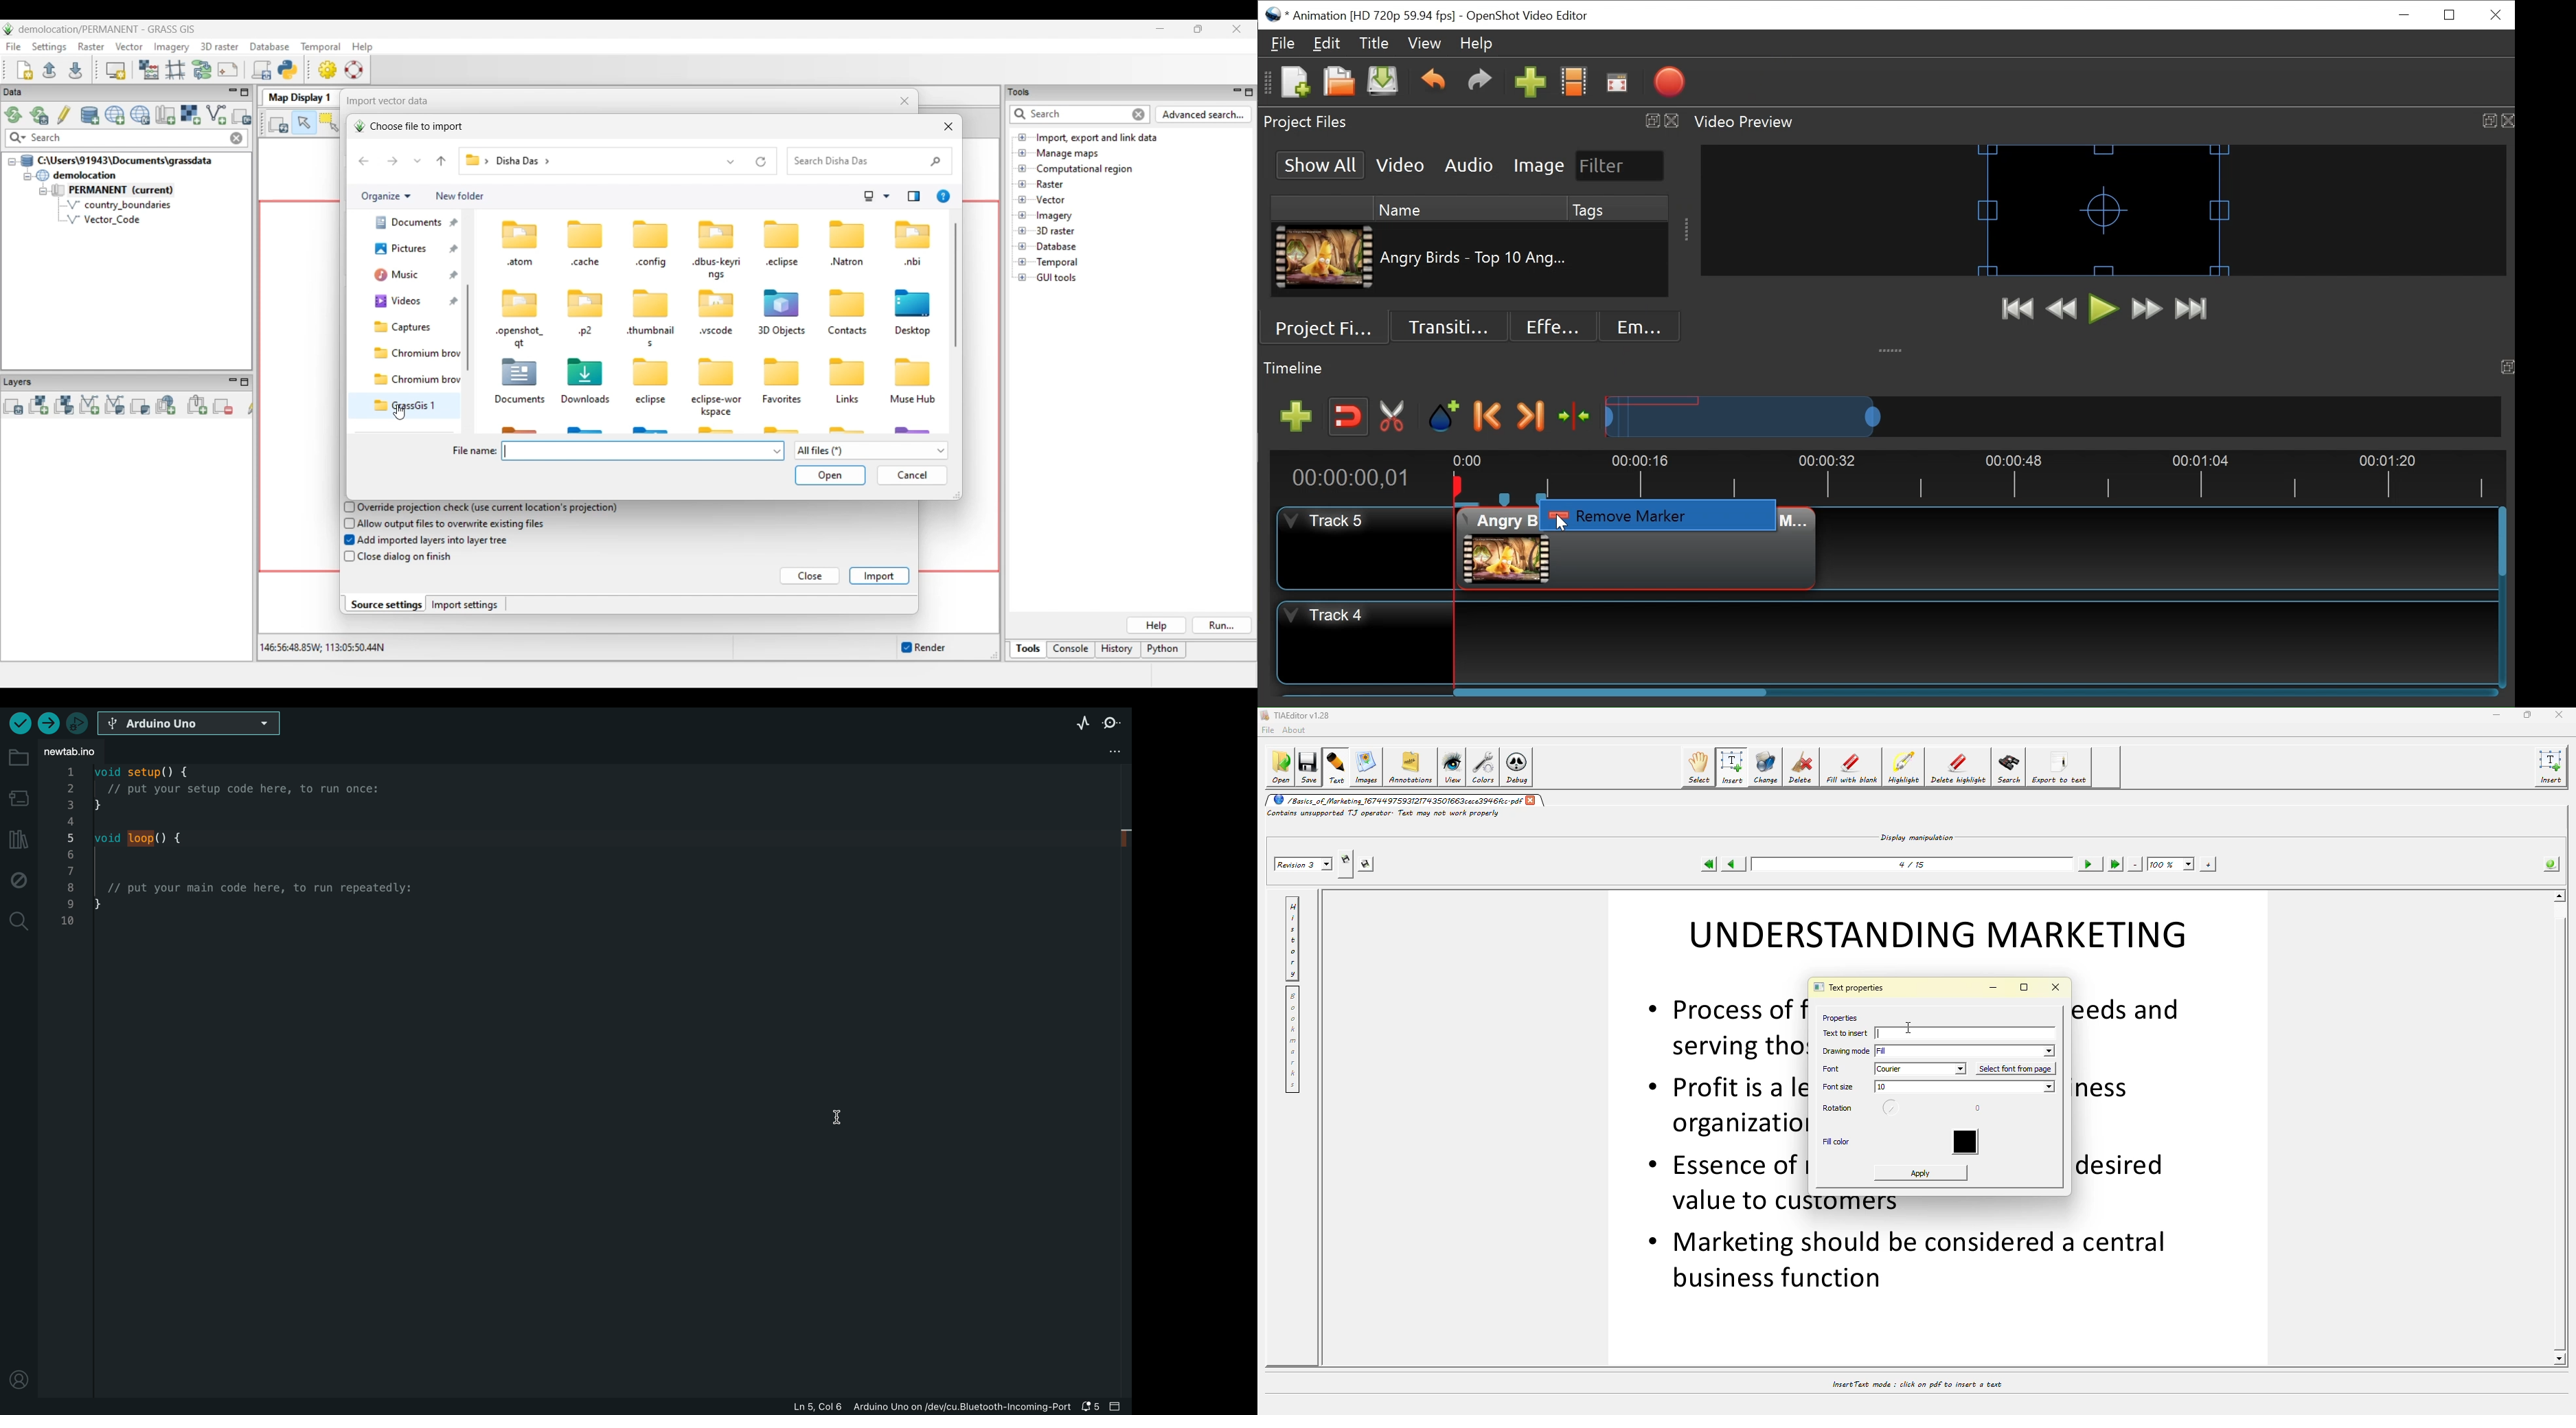 This screenshot has width=2576, height=1428. What do you see at coordinates (914, 263) in the screenshot?
I see `nbi` at bounding box center [914, 263].